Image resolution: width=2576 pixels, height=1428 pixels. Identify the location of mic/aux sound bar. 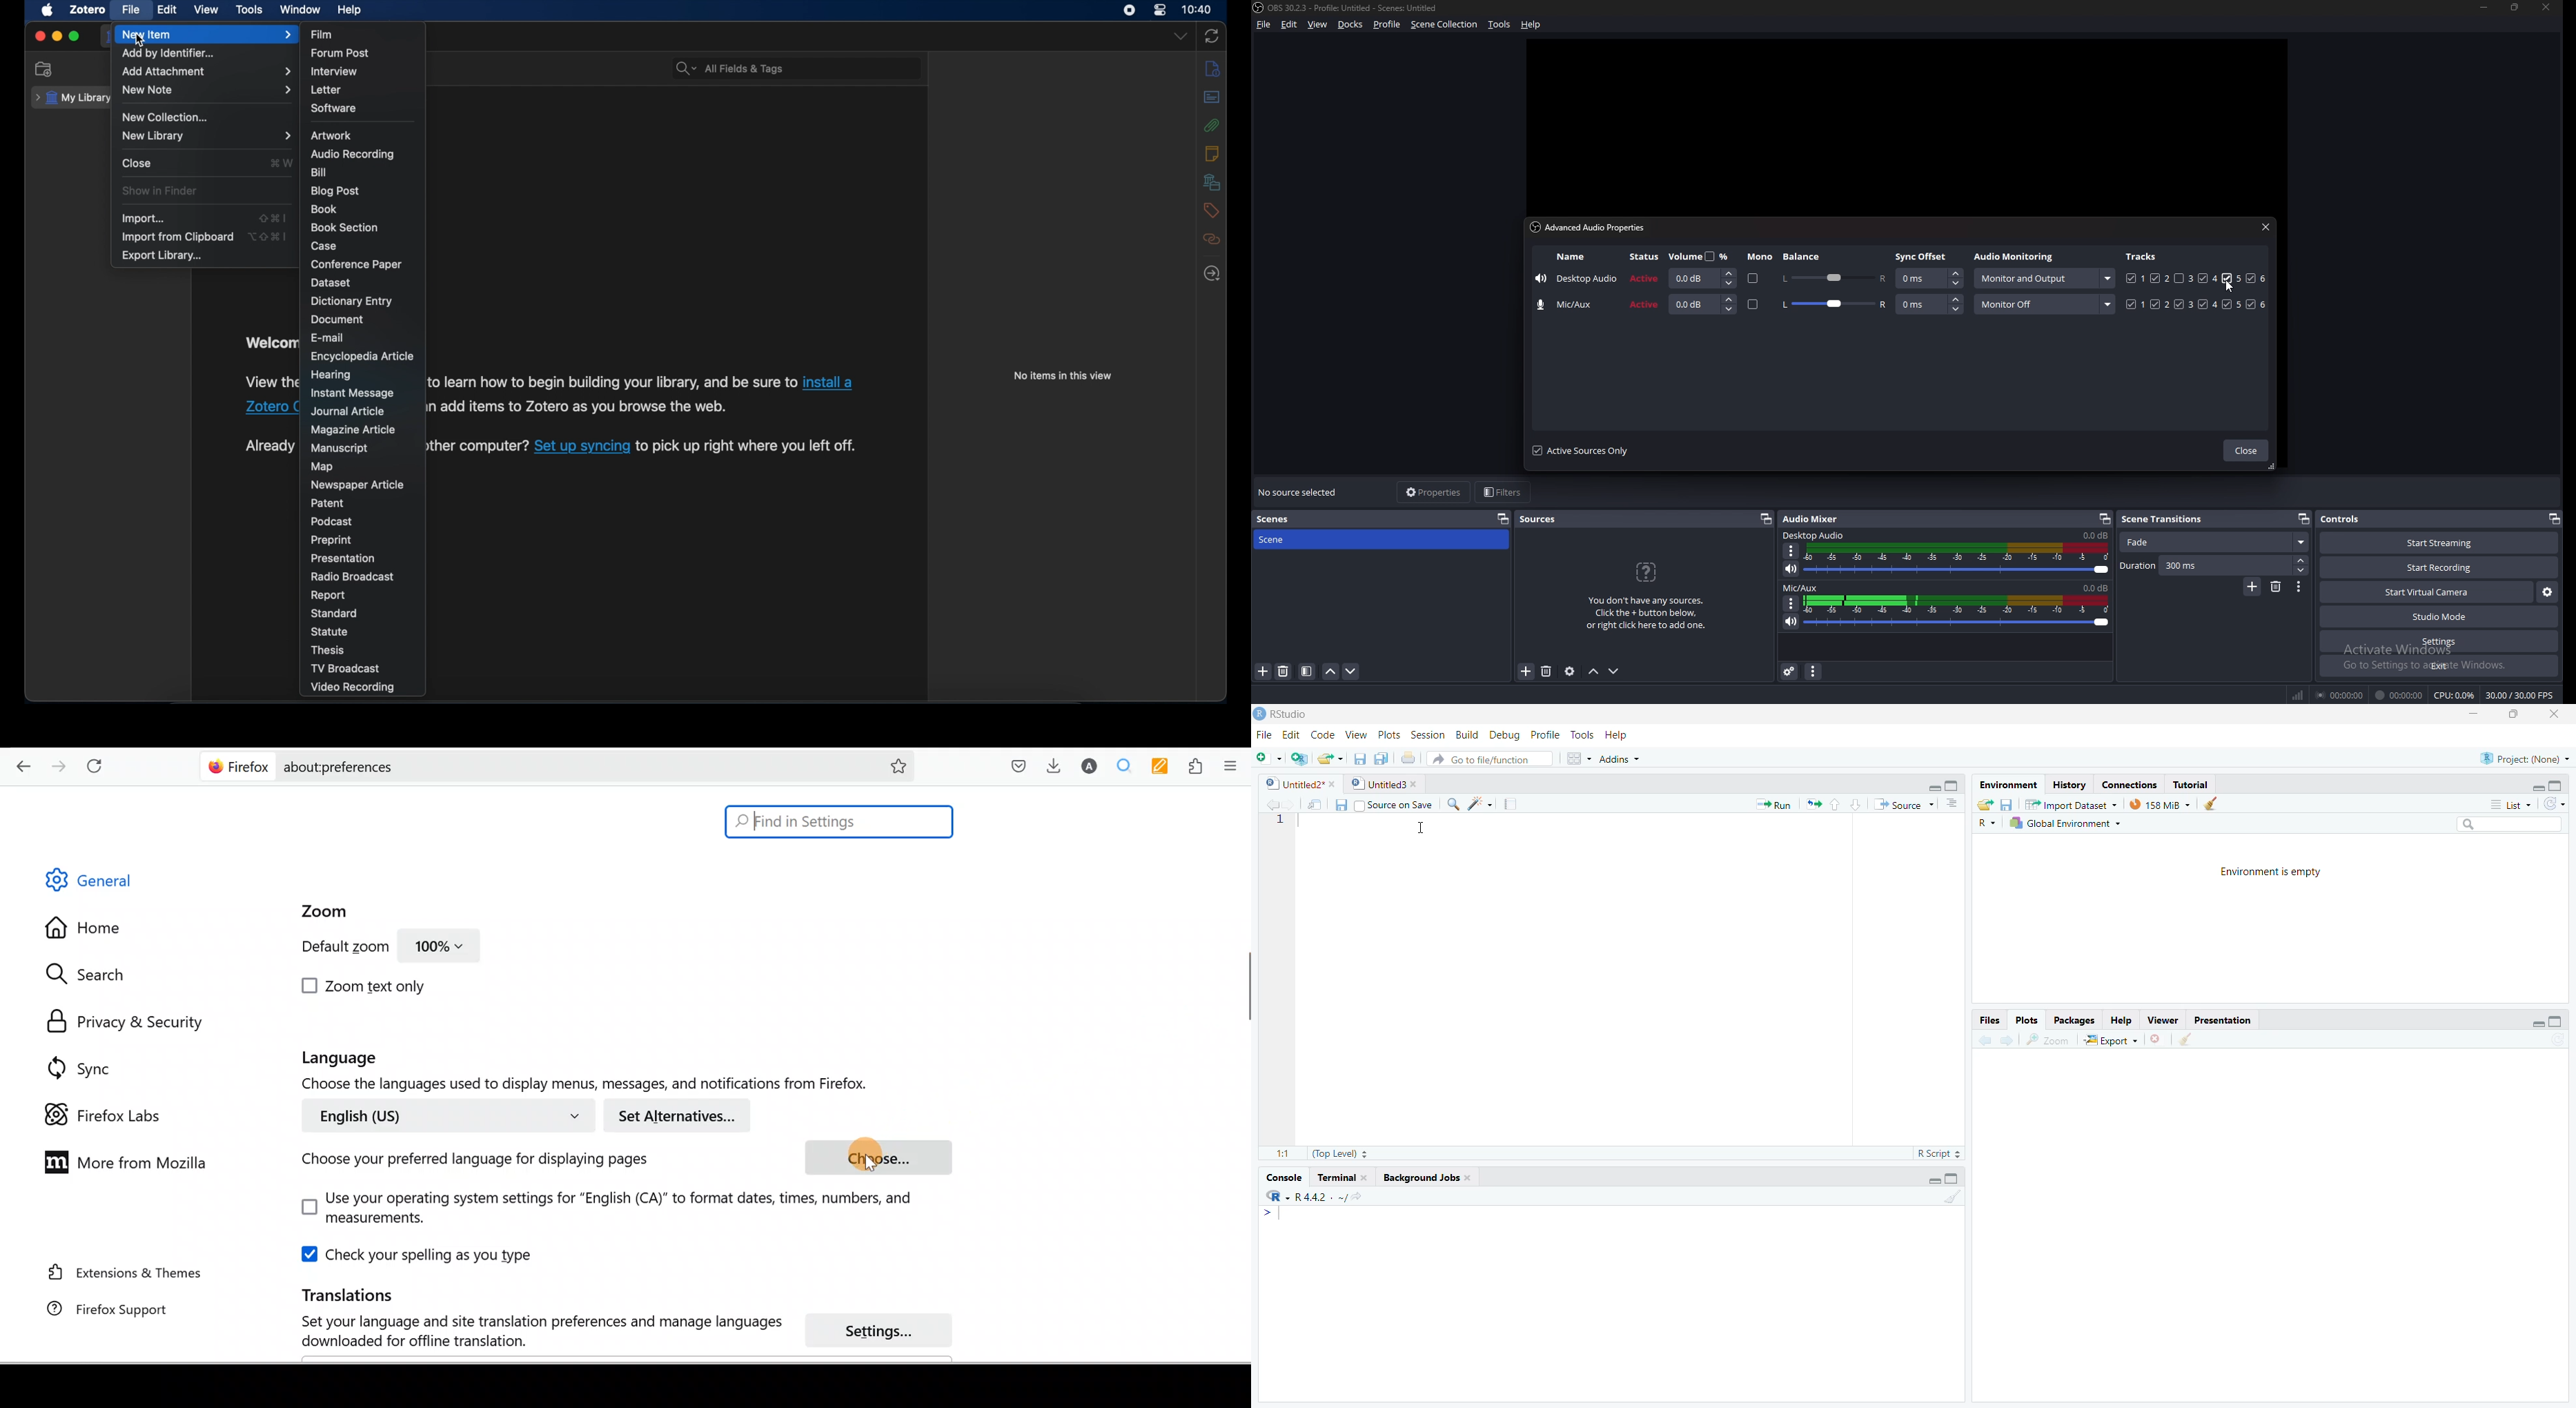
(1957, 610).